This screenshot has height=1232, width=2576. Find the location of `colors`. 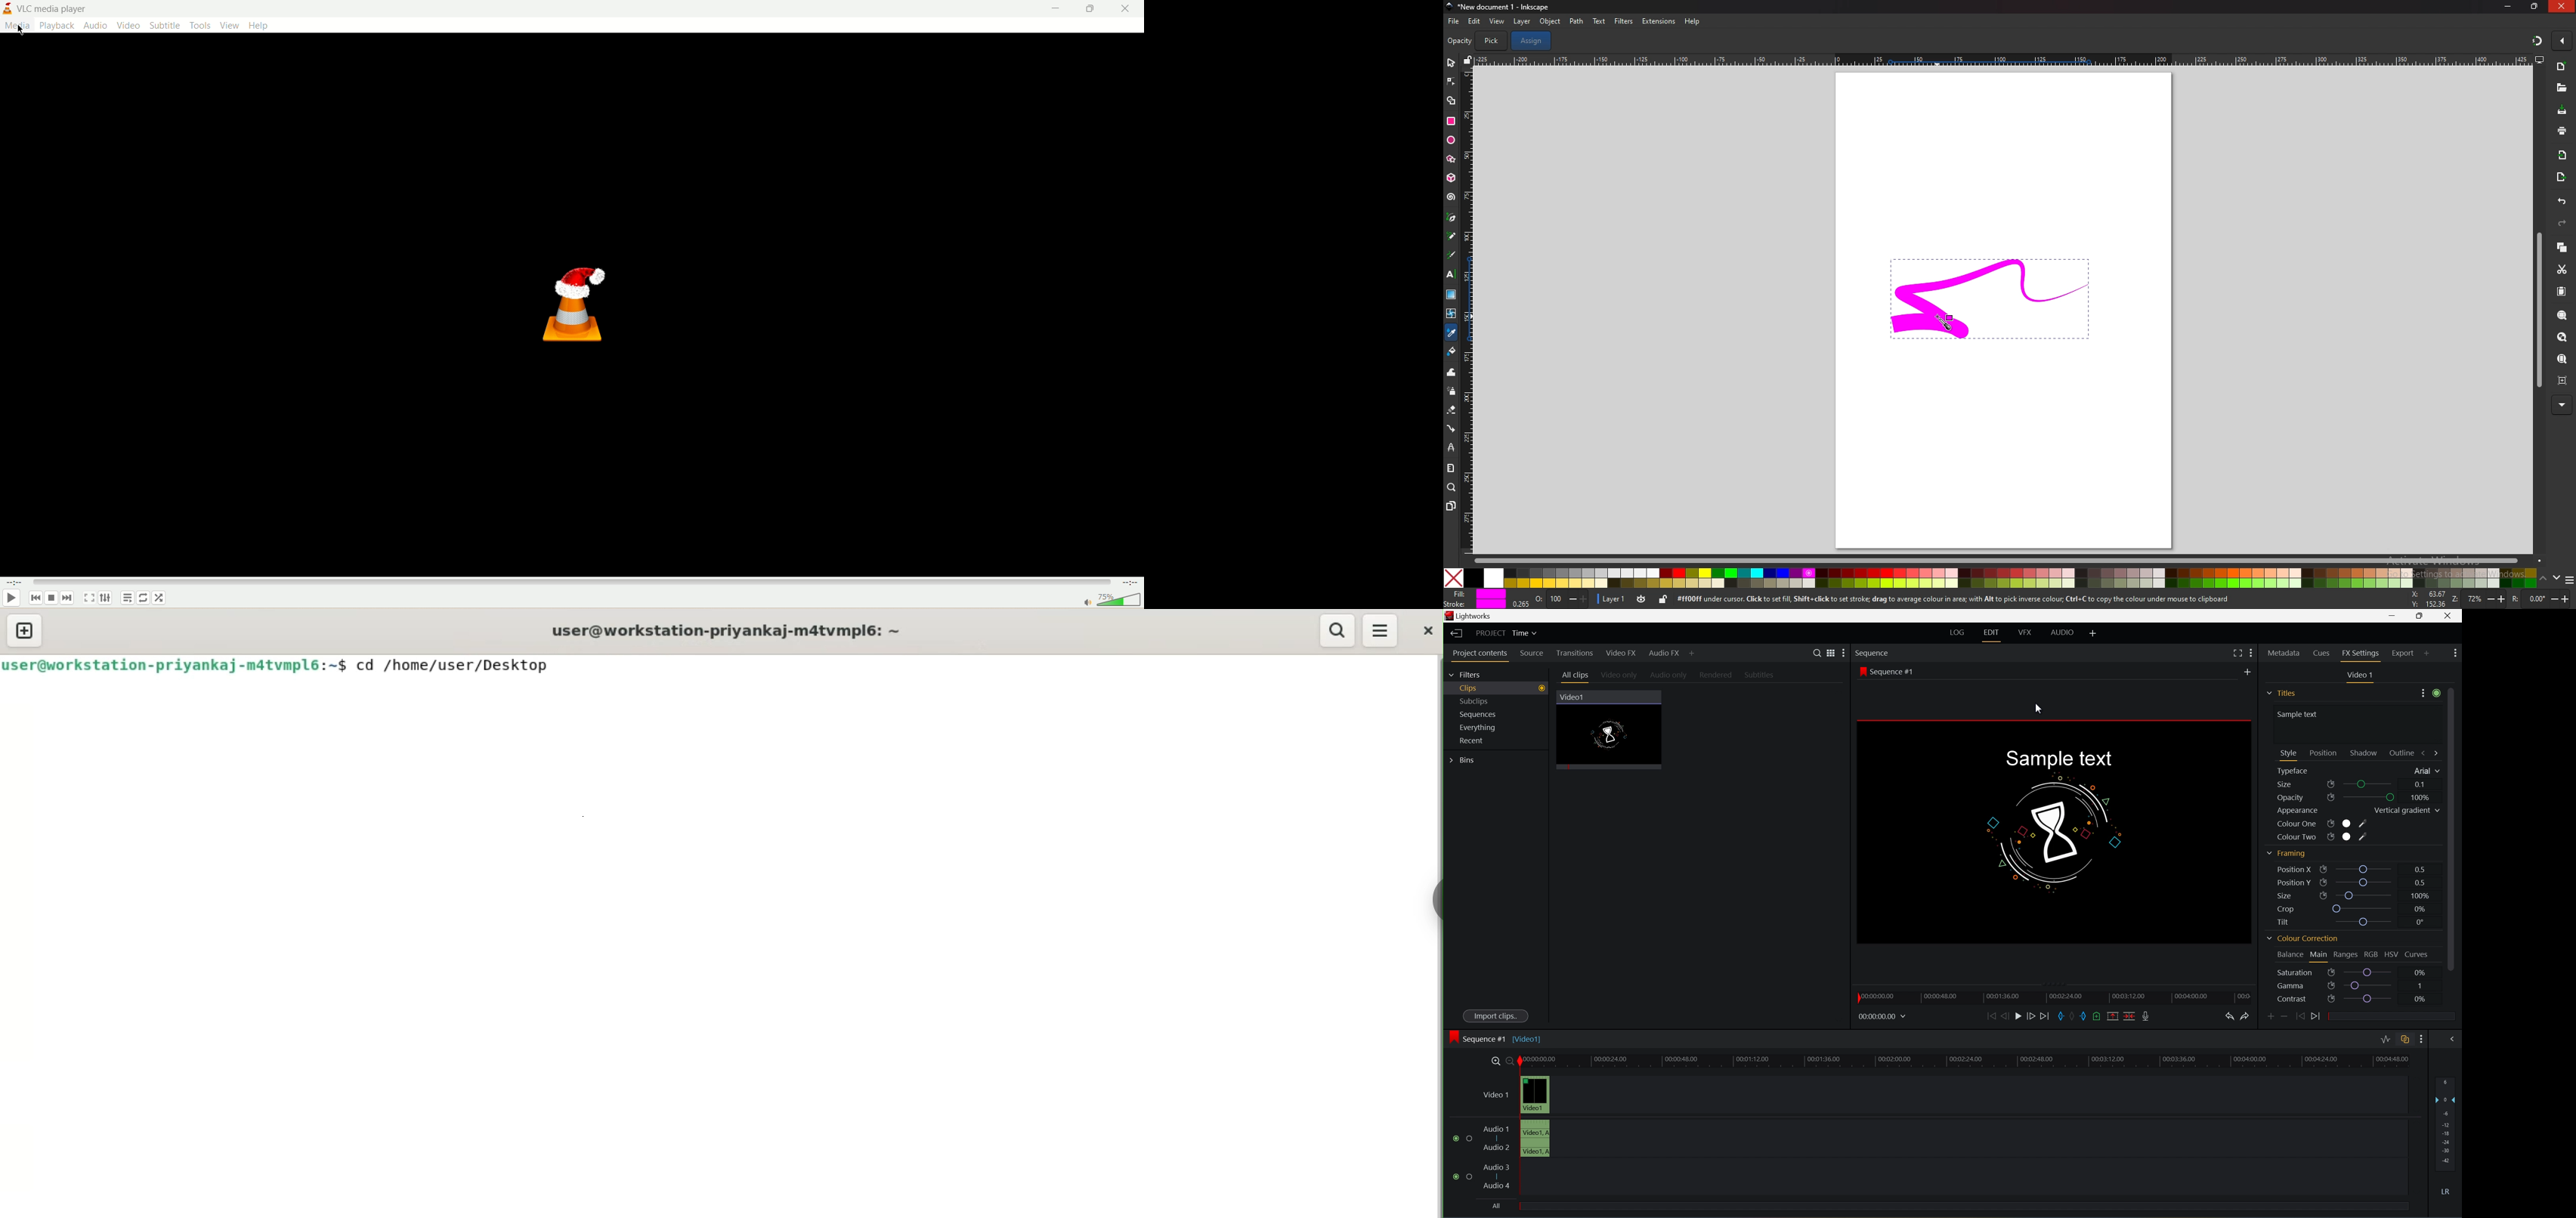

colors is located at coordinates (1990, 578).